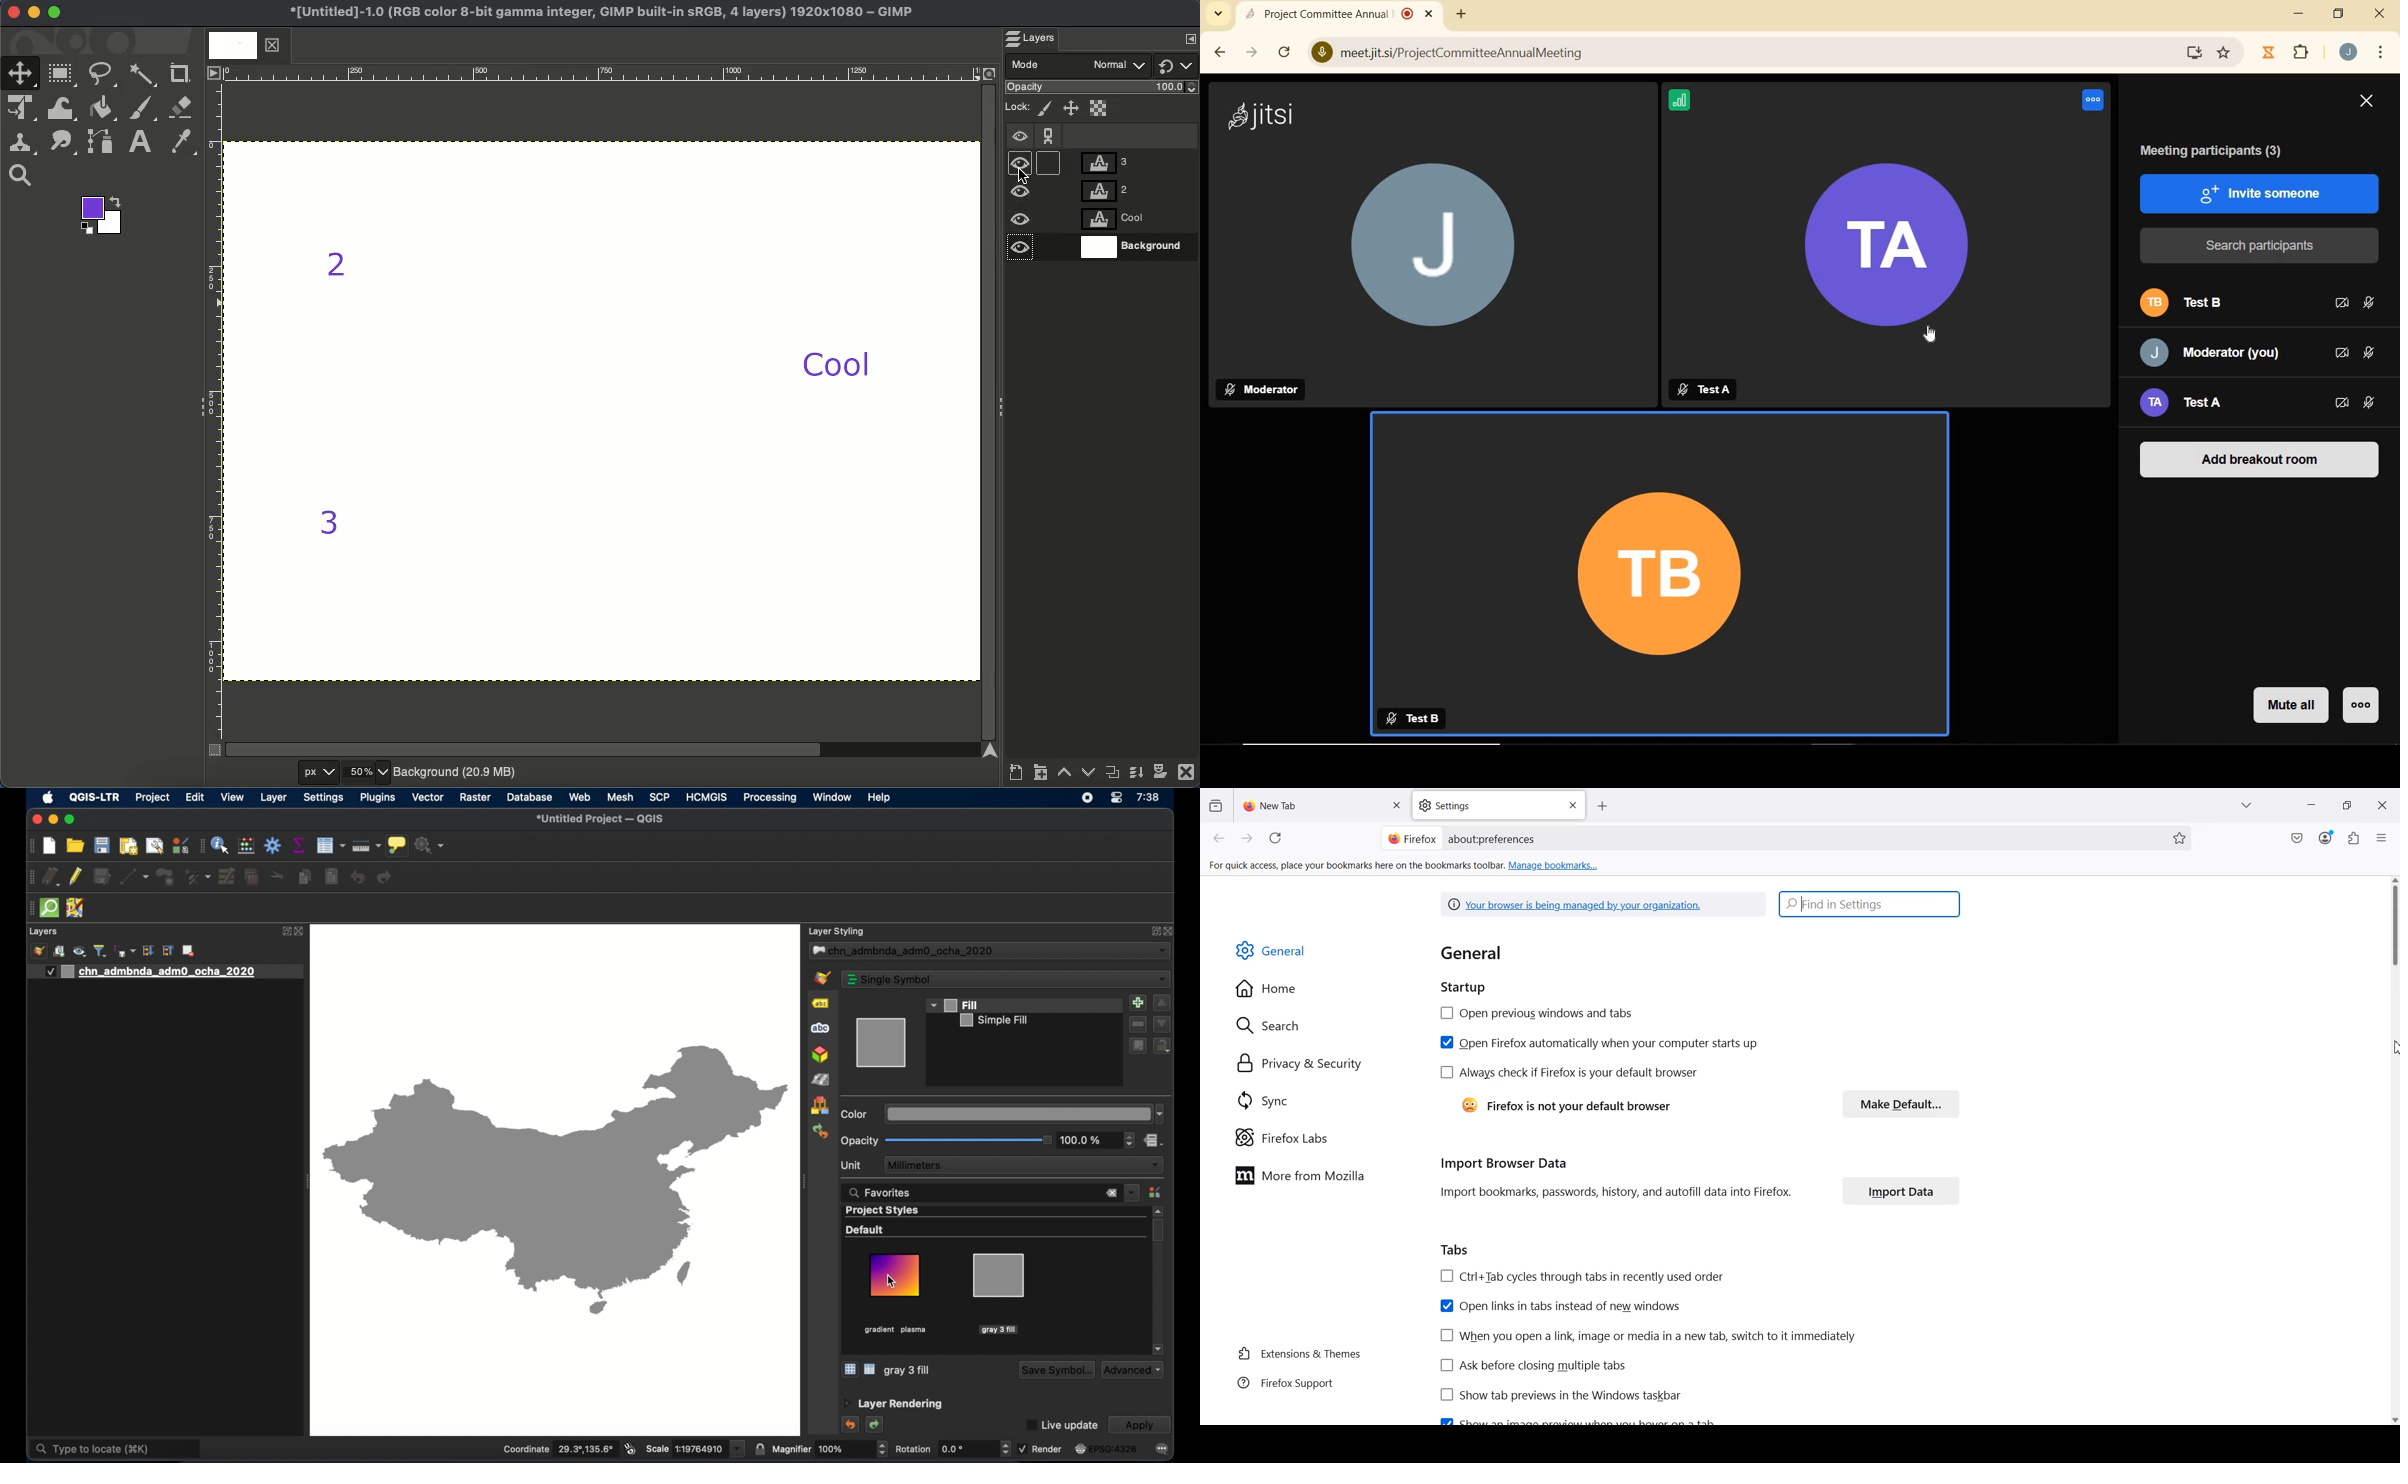 This screenshot has width=2408, height=1484. I want to click on quick osm, so click(50, 908).